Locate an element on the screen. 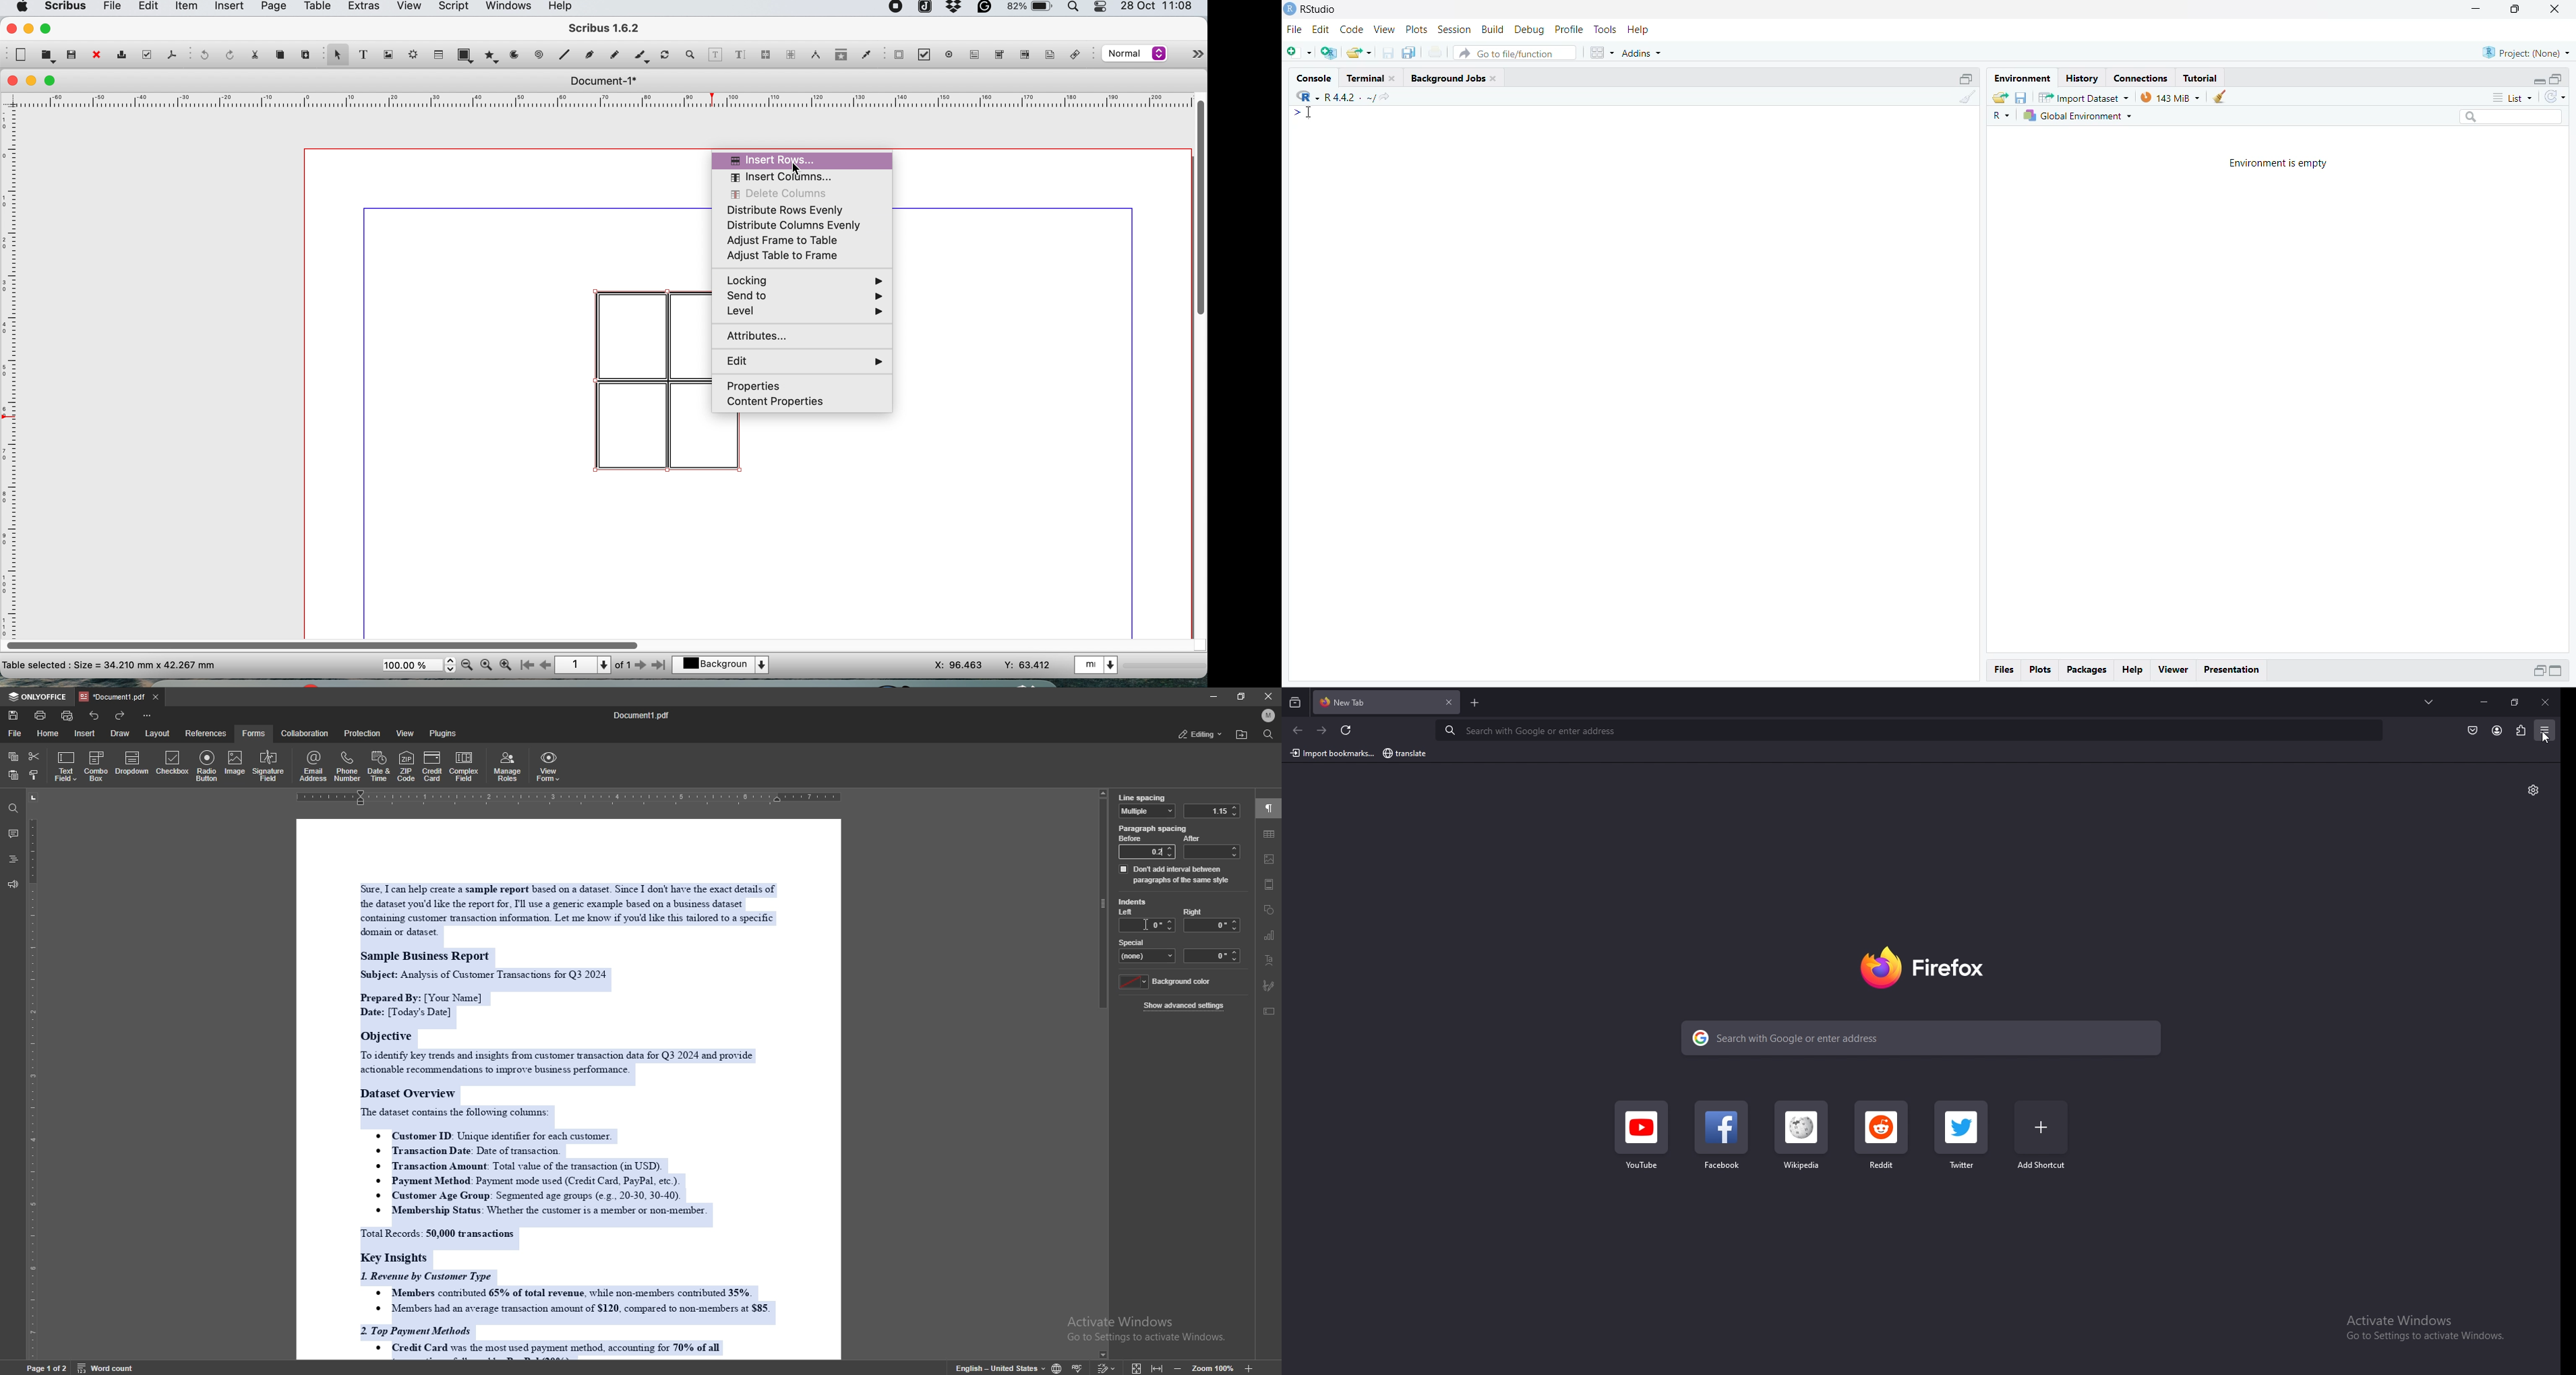  images is located at coordinates (1270, 859).